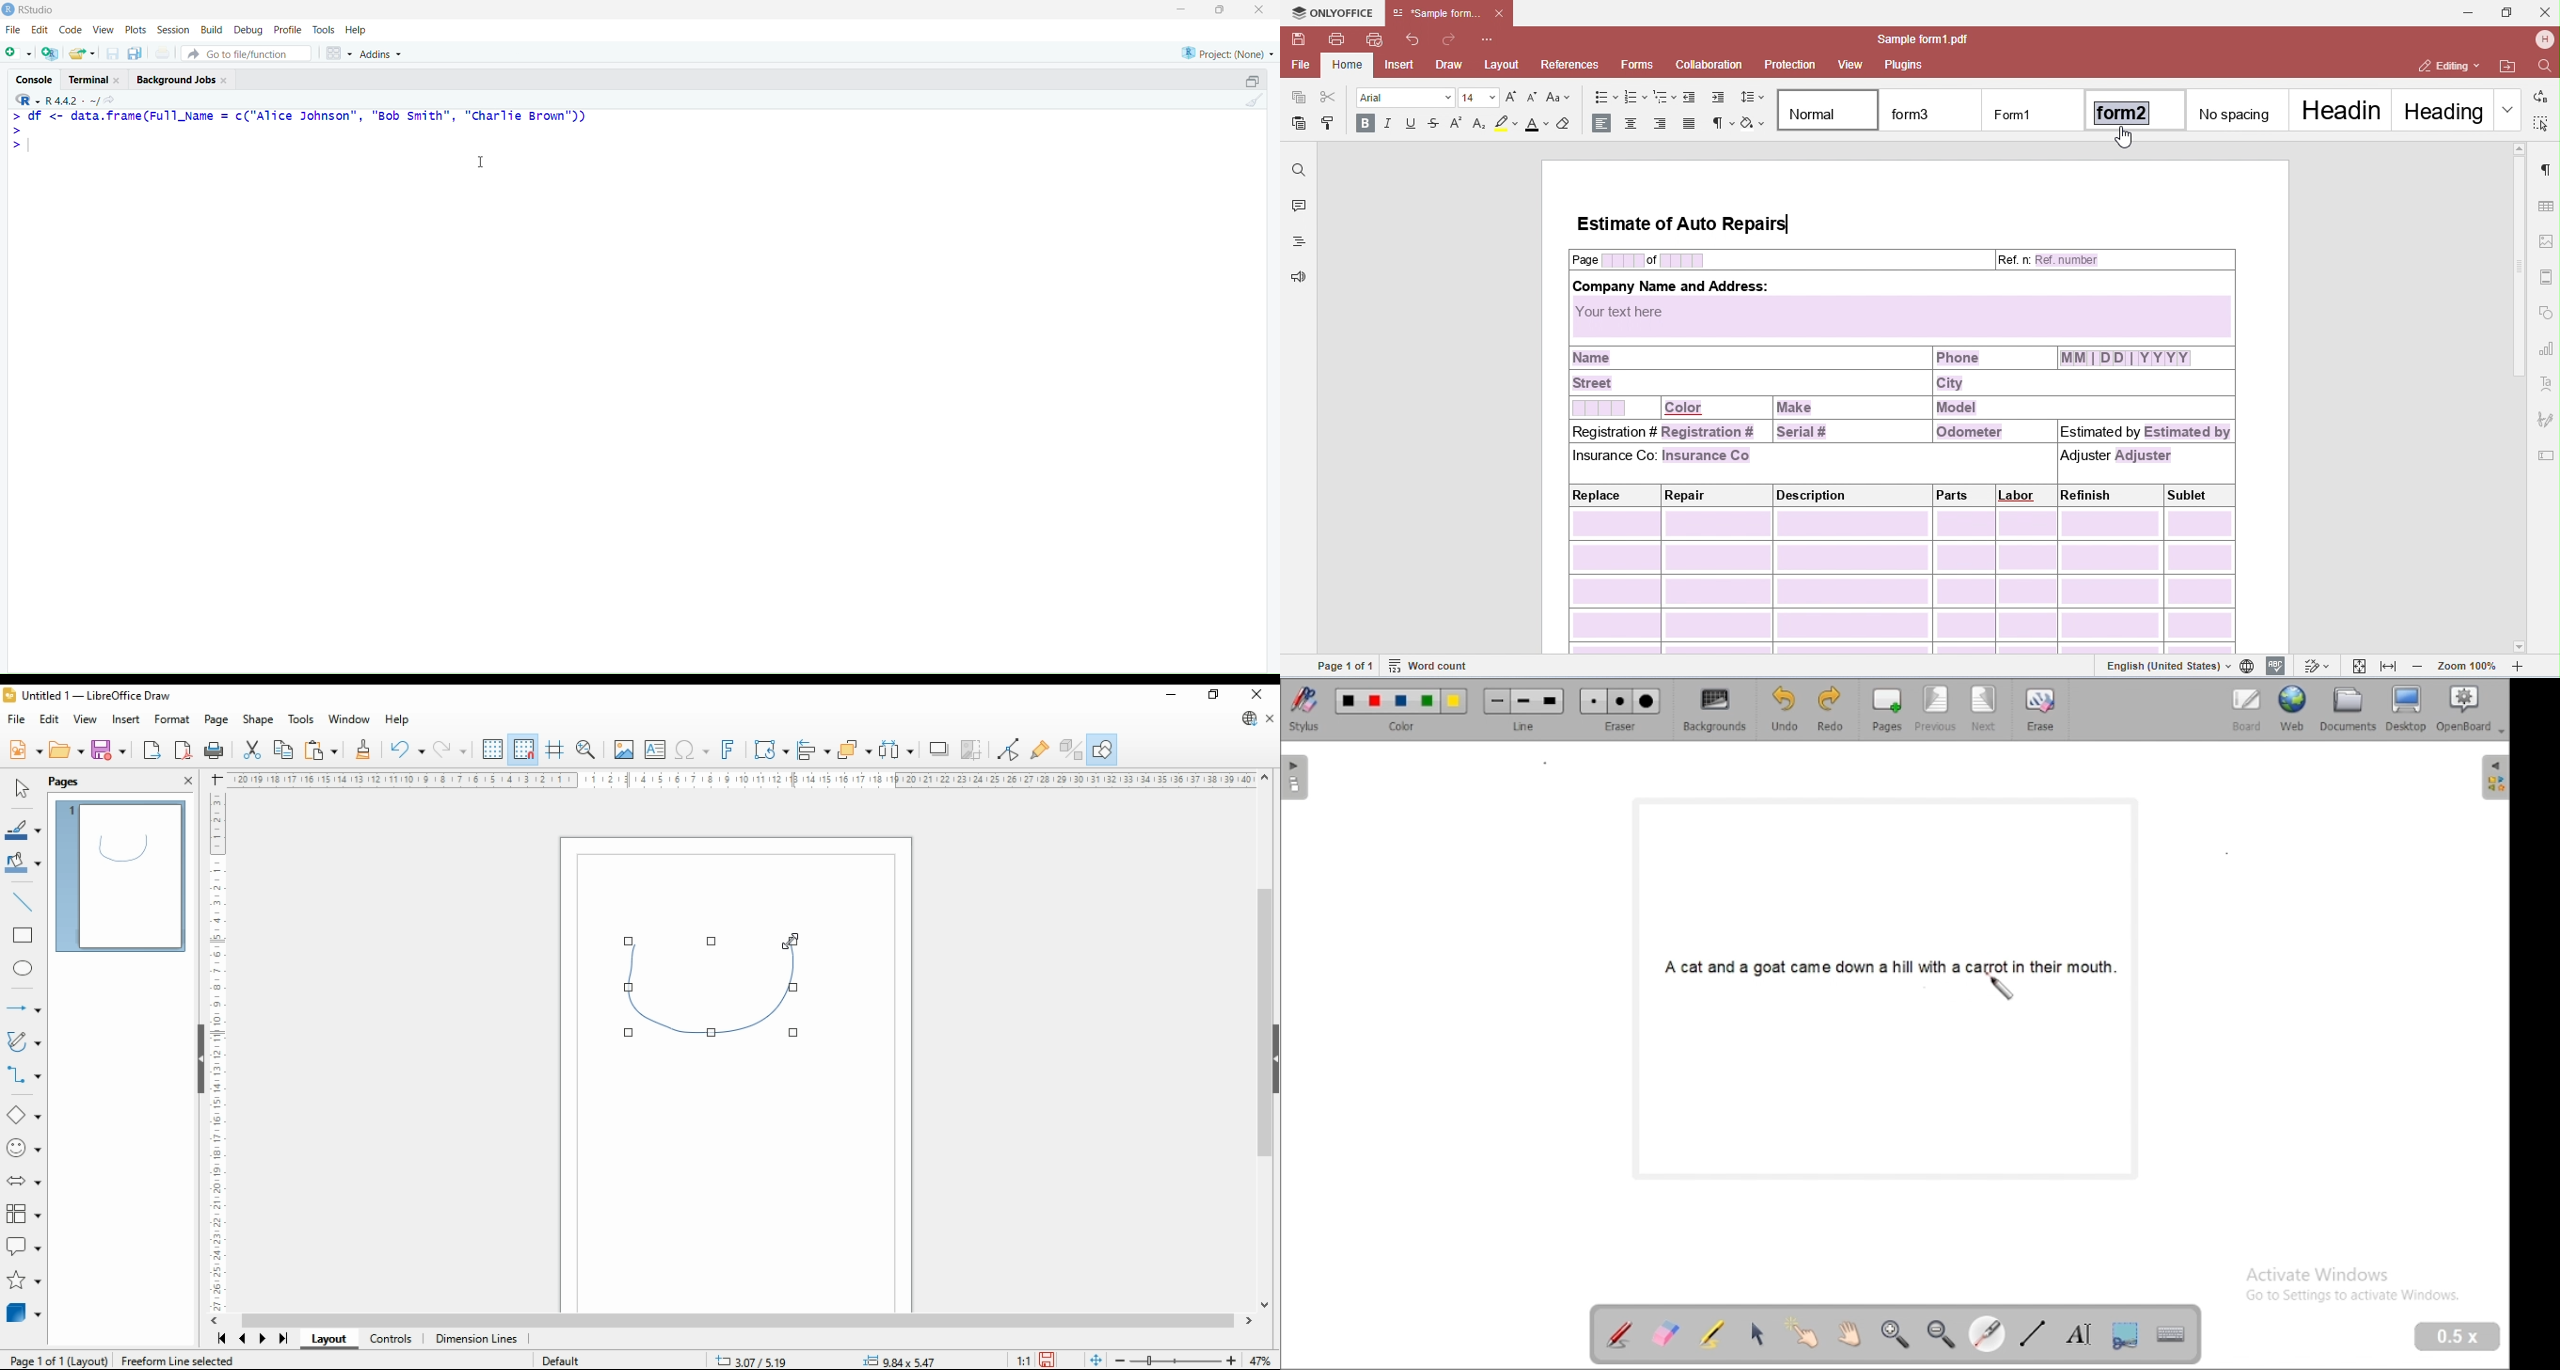 The width and height of the screenshot is (2576, 1372). I want to click on align objects, so click(814, 750).